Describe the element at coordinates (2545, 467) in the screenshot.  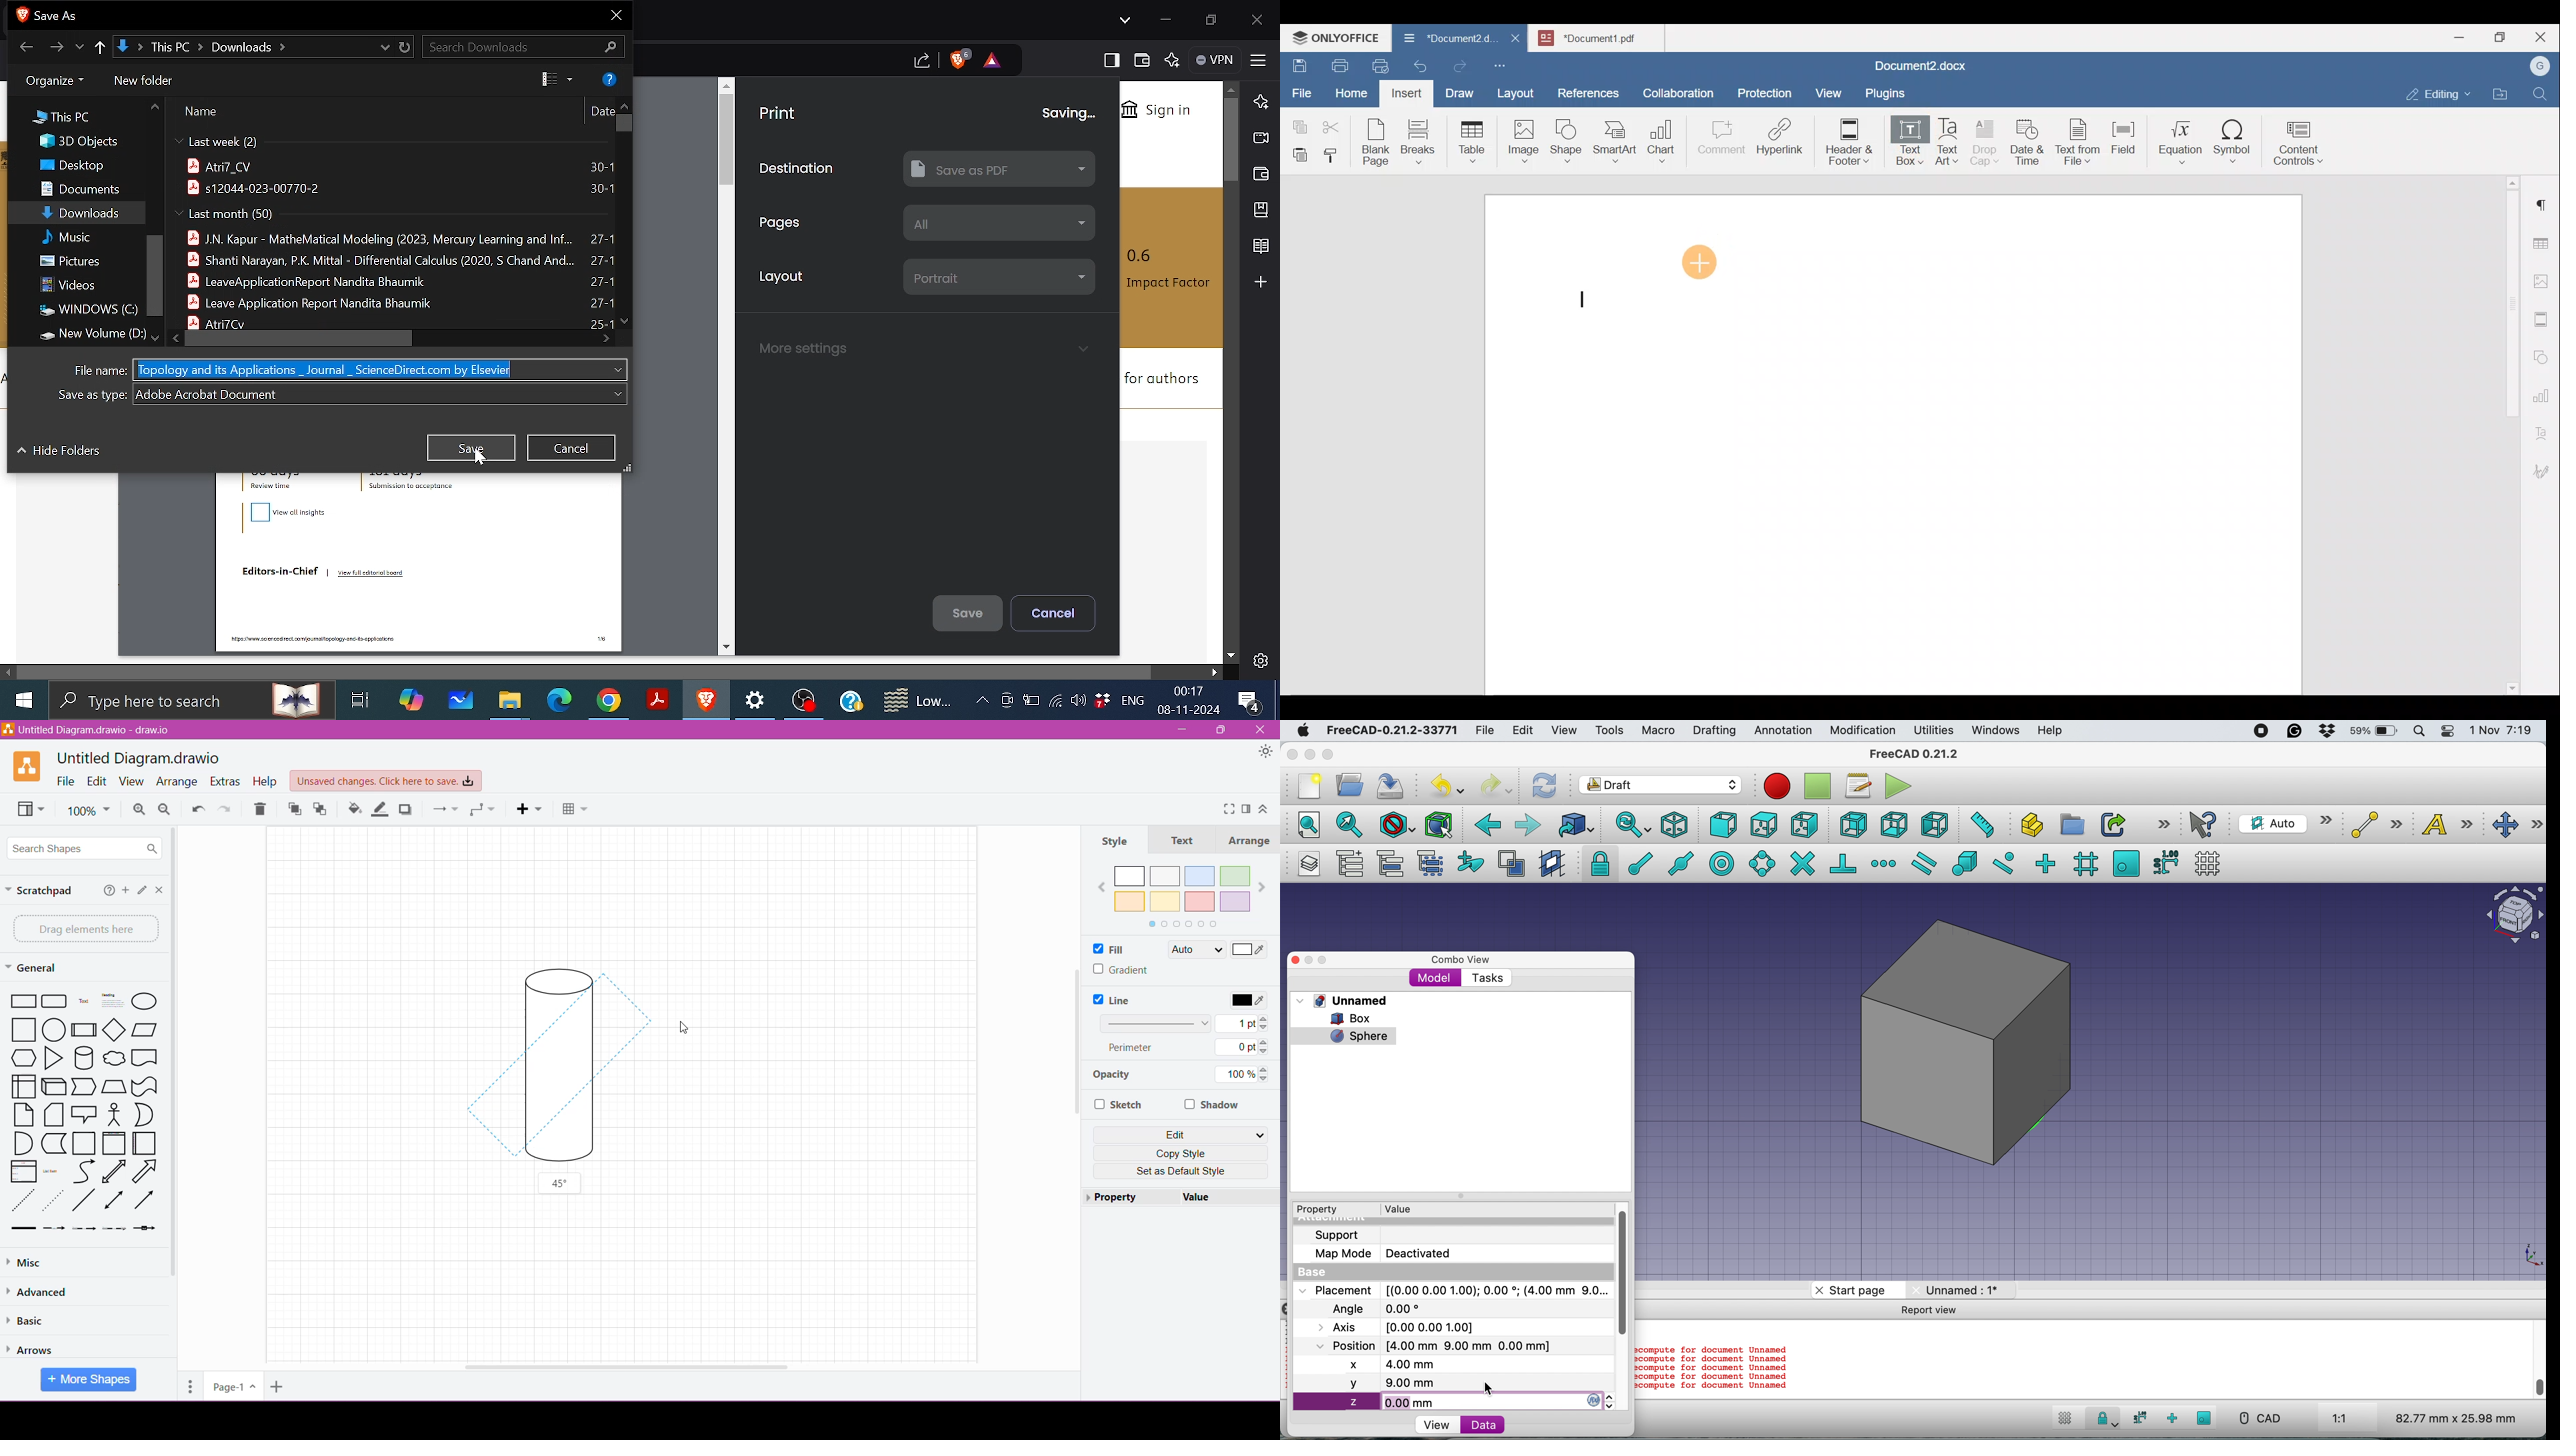
I see `Signature settings` at that location.